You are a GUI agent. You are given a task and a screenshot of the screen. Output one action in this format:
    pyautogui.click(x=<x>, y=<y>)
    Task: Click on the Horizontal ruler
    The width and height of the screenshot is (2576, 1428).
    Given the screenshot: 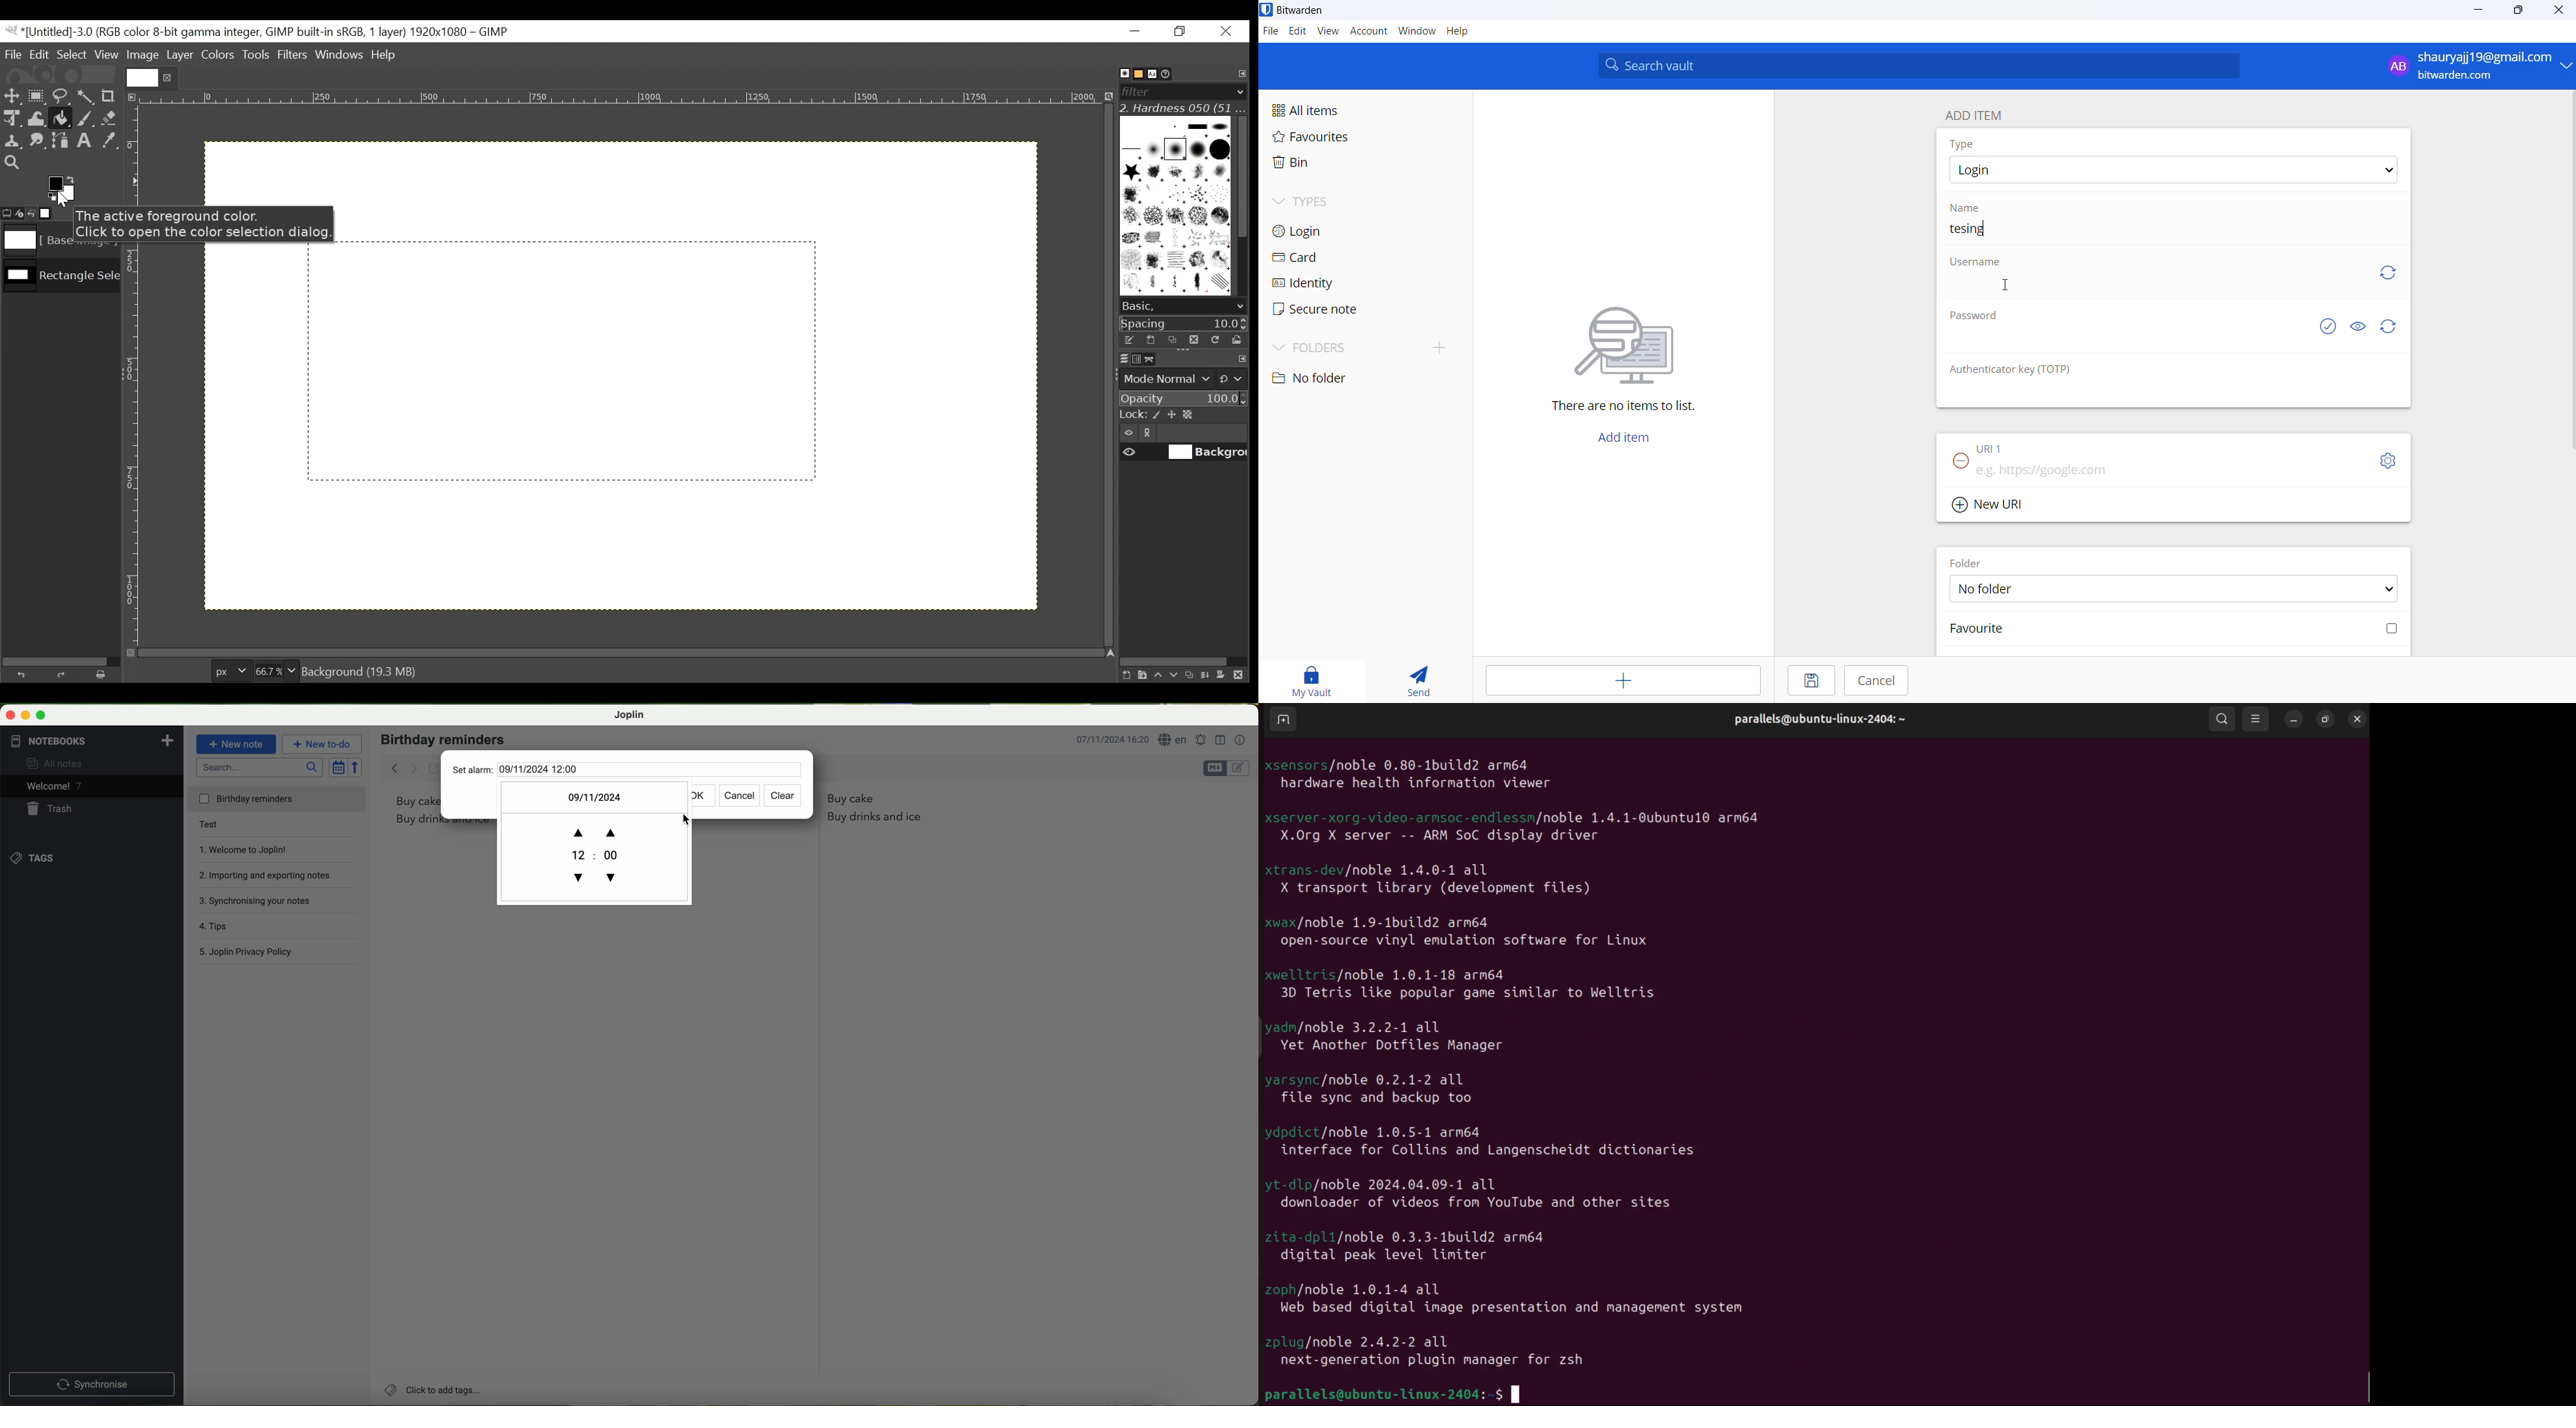 What is the action you would take?
    pyautogui.click(x=622, y=100)
    